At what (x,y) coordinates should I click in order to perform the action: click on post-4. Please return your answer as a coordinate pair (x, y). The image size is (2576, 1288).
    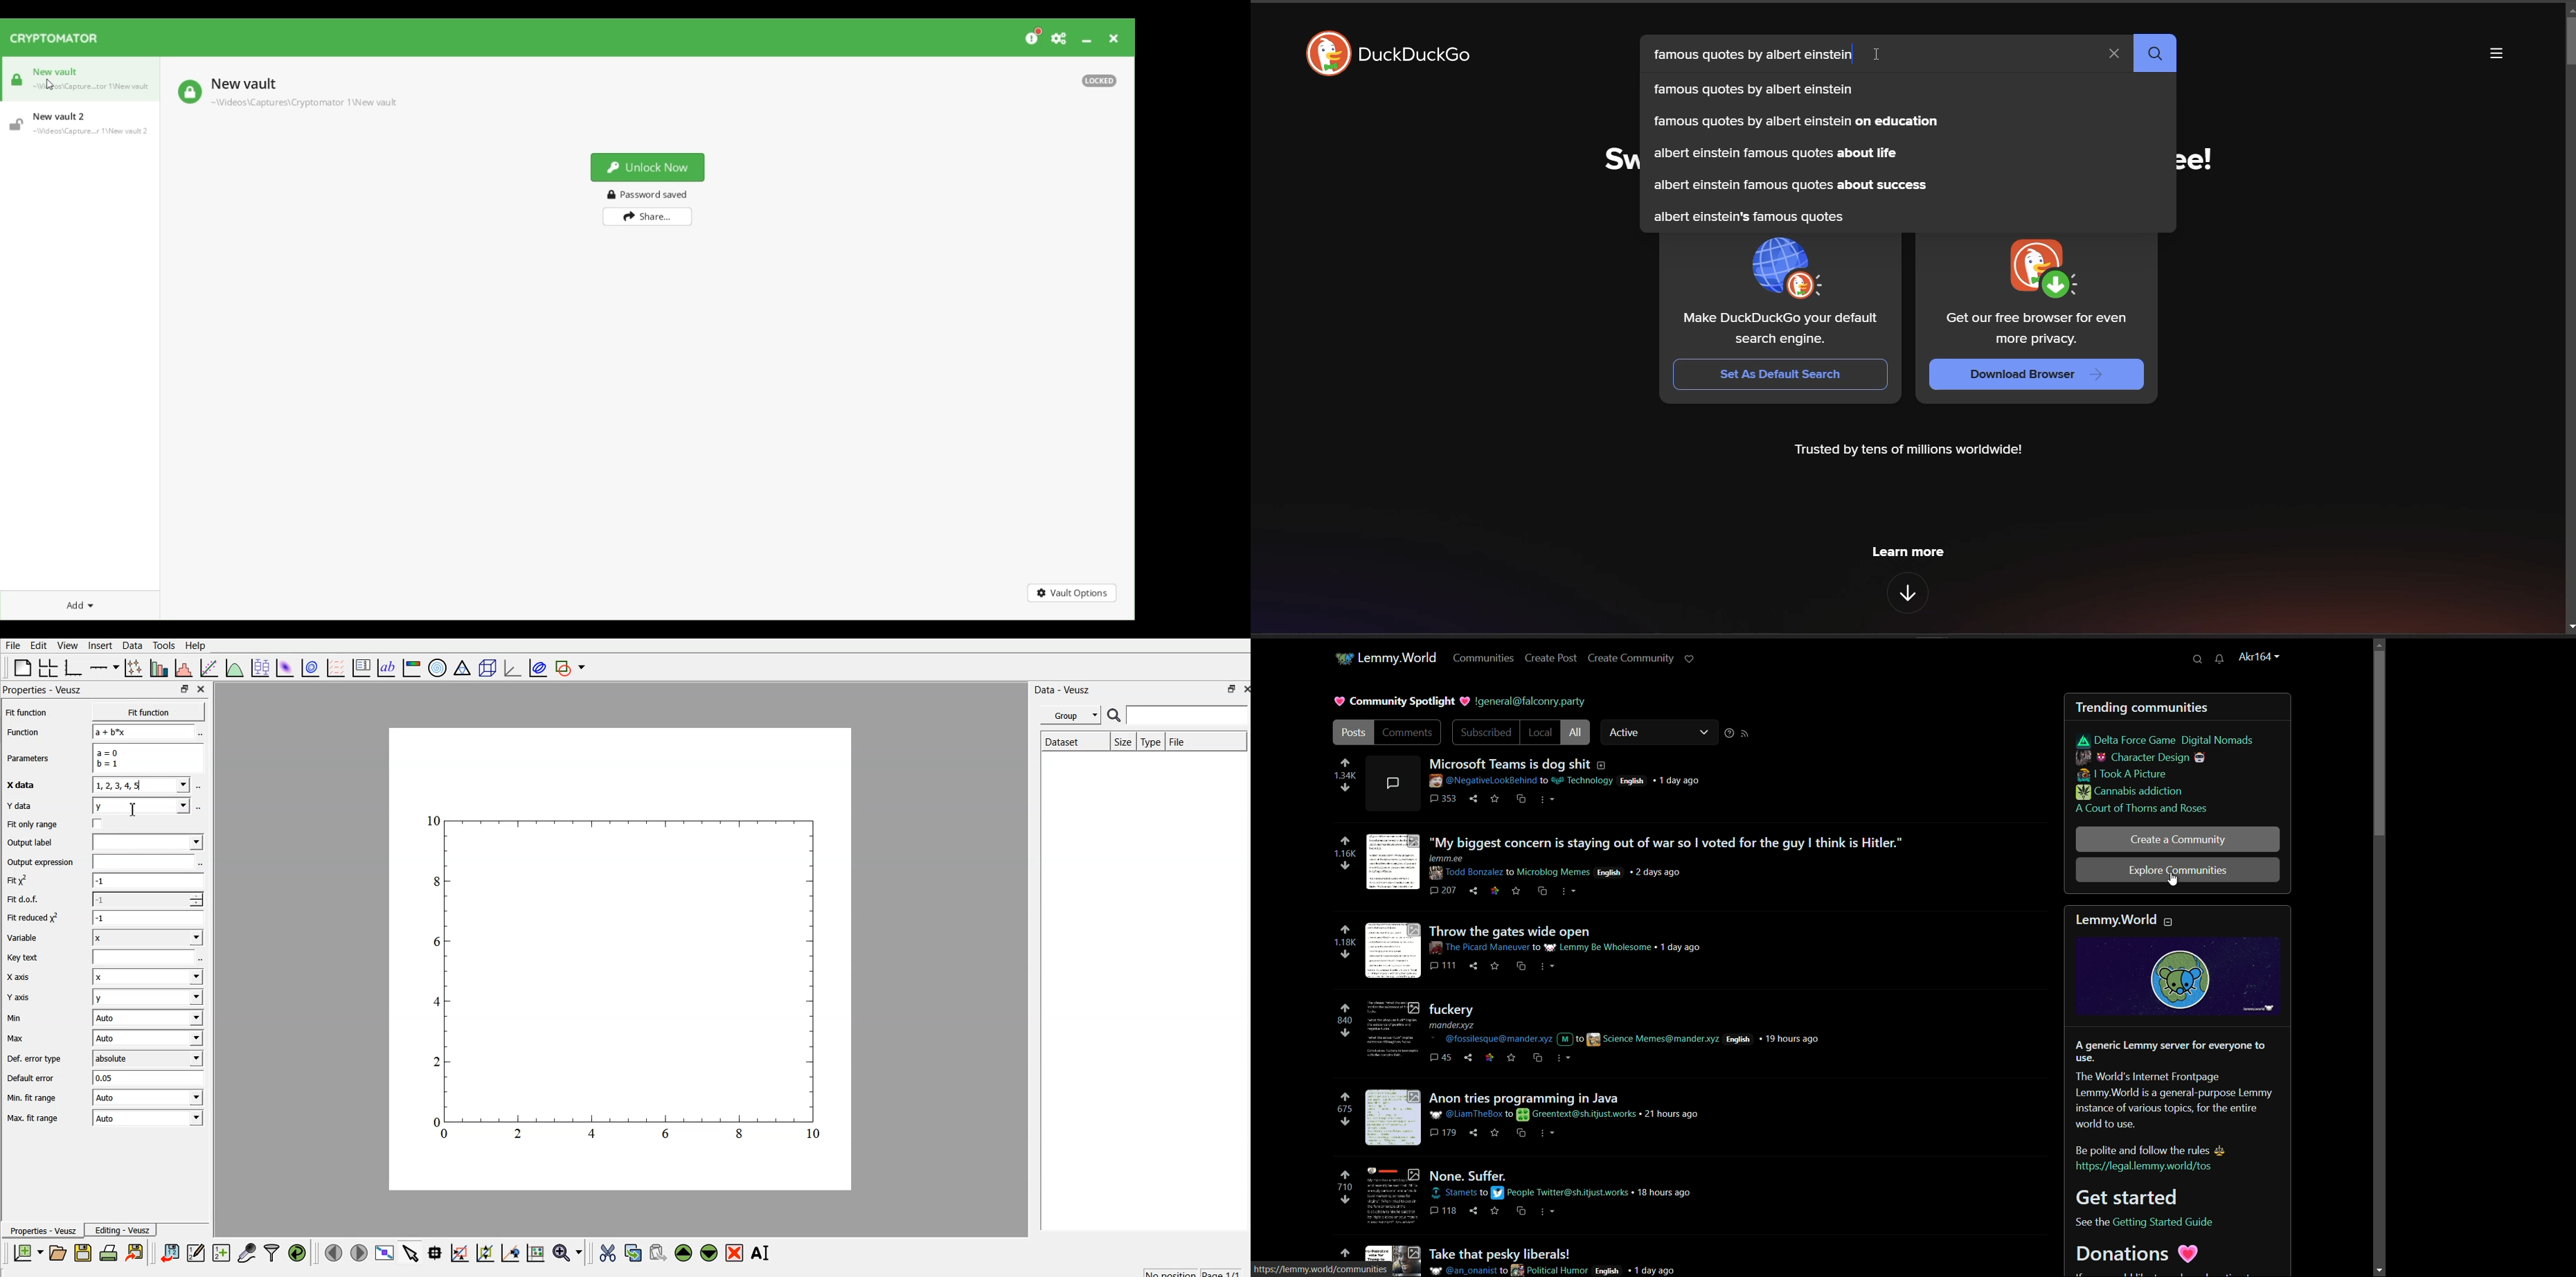
    Looking at the image, I should click on (1452, 1009).